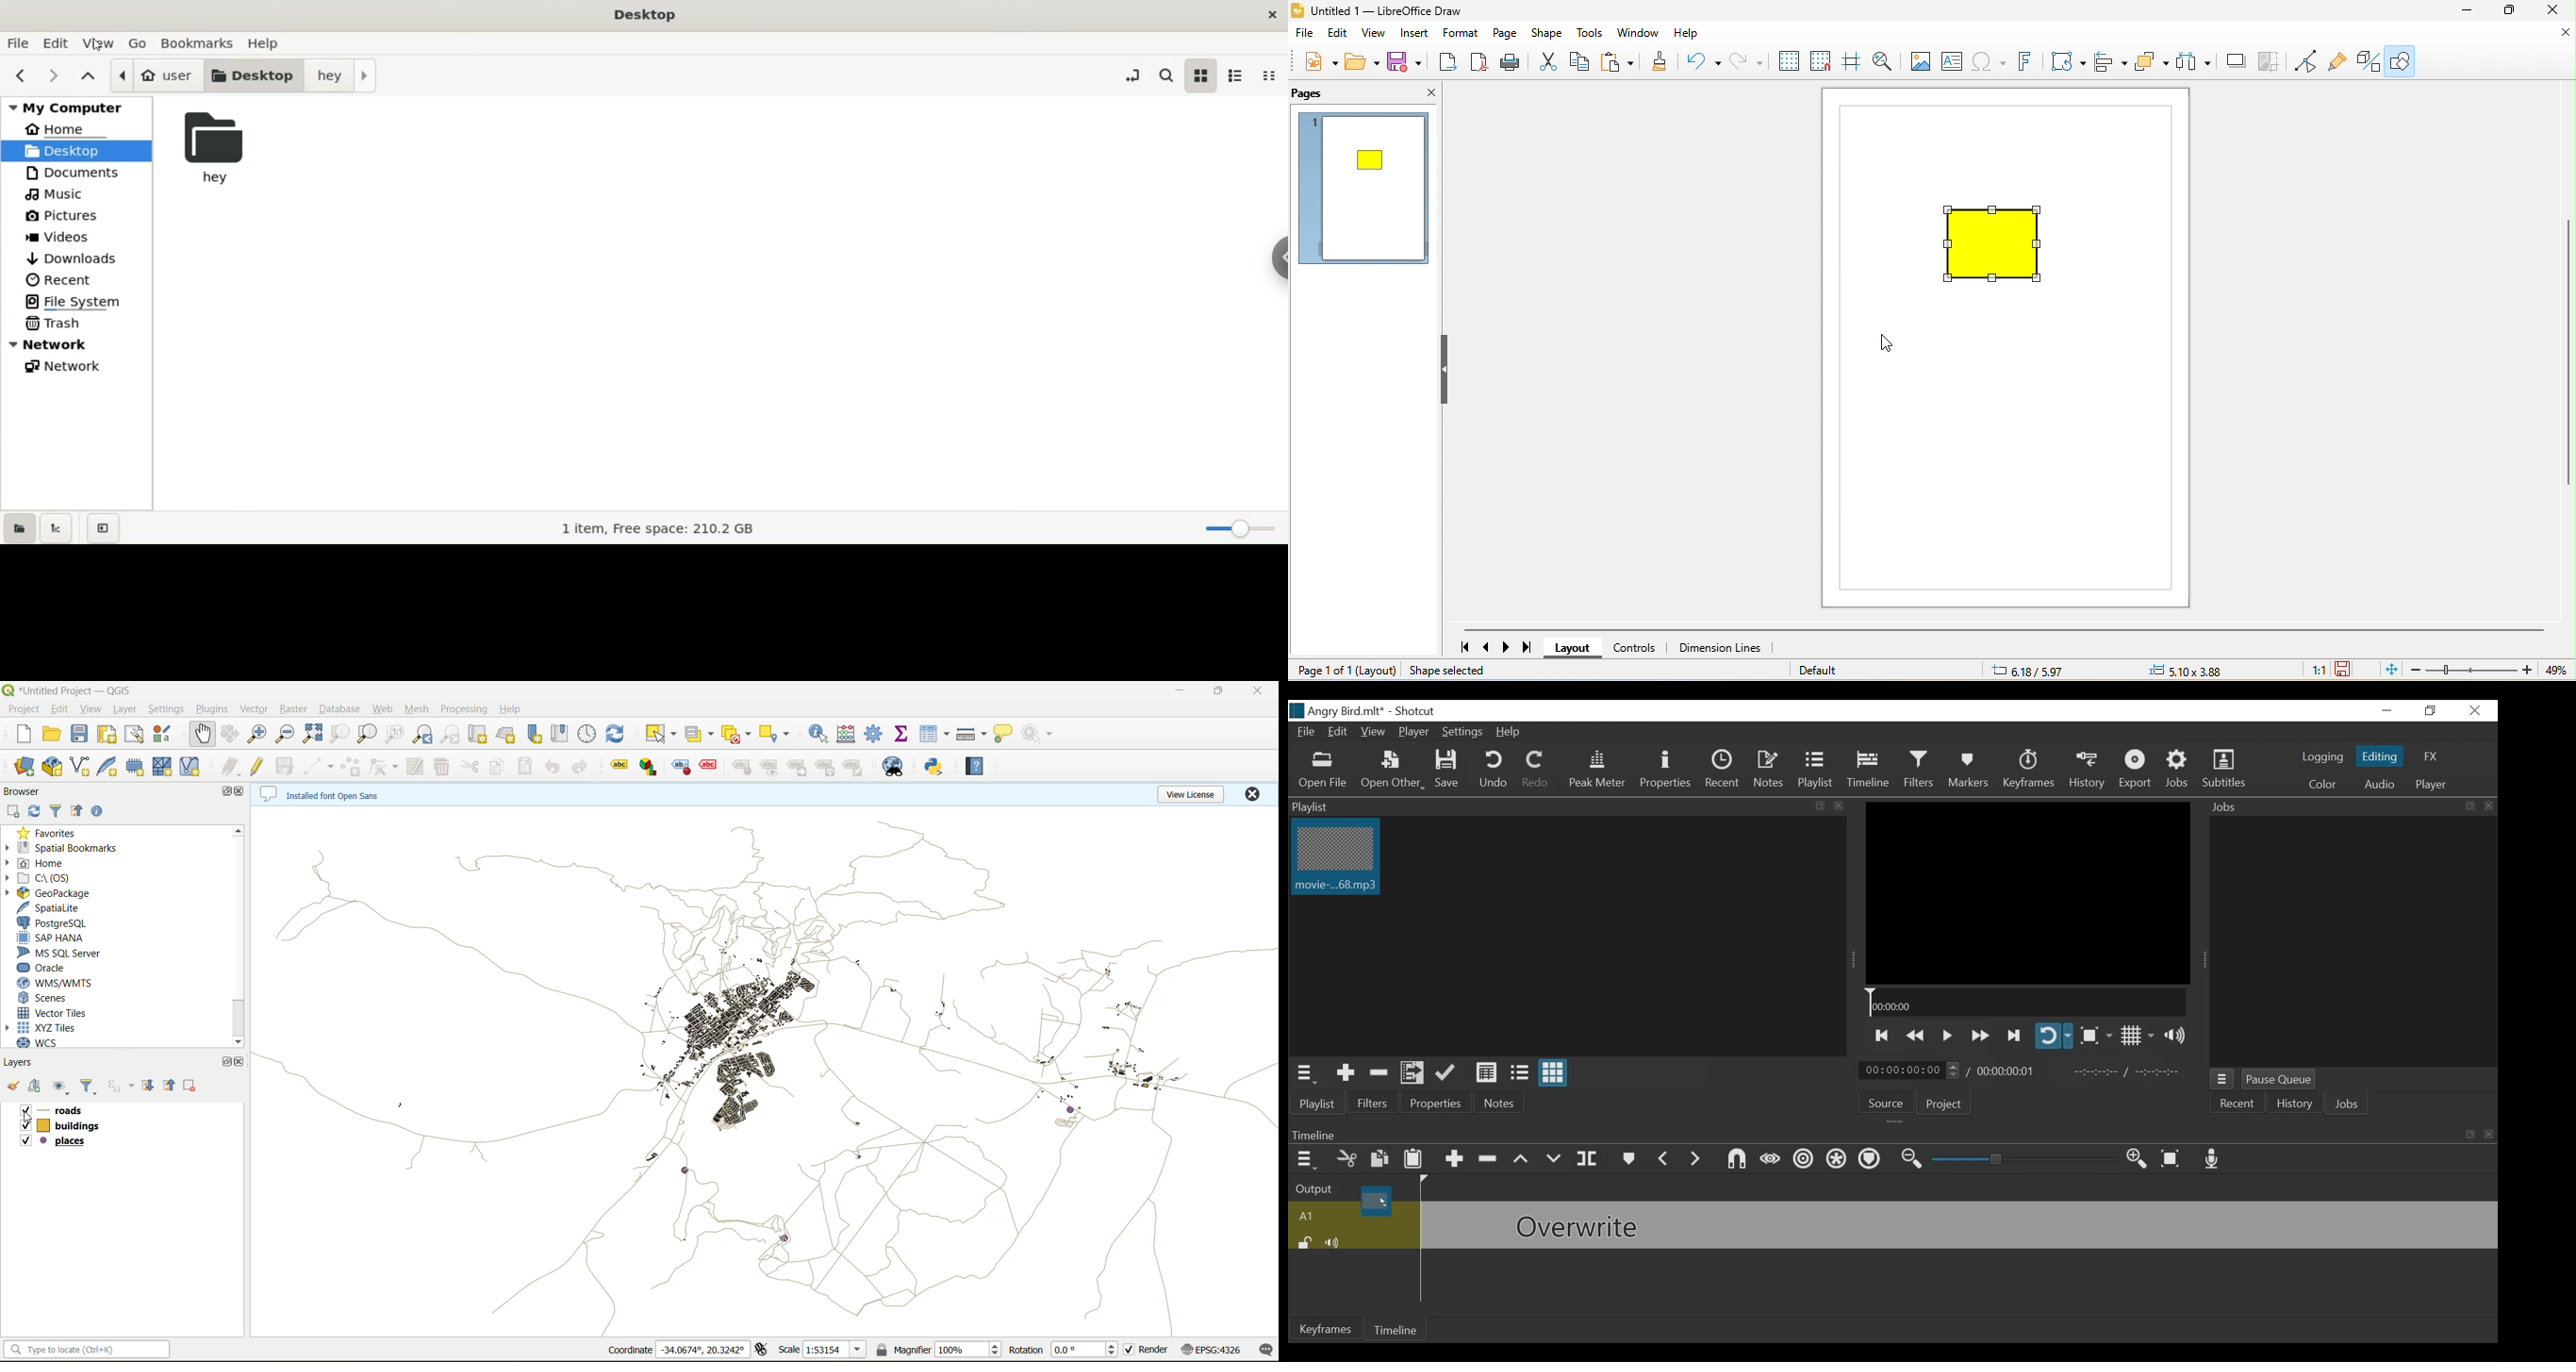  Describe the element at coordinates (228, 793) in the screenshot. I see `maximize` at that location.